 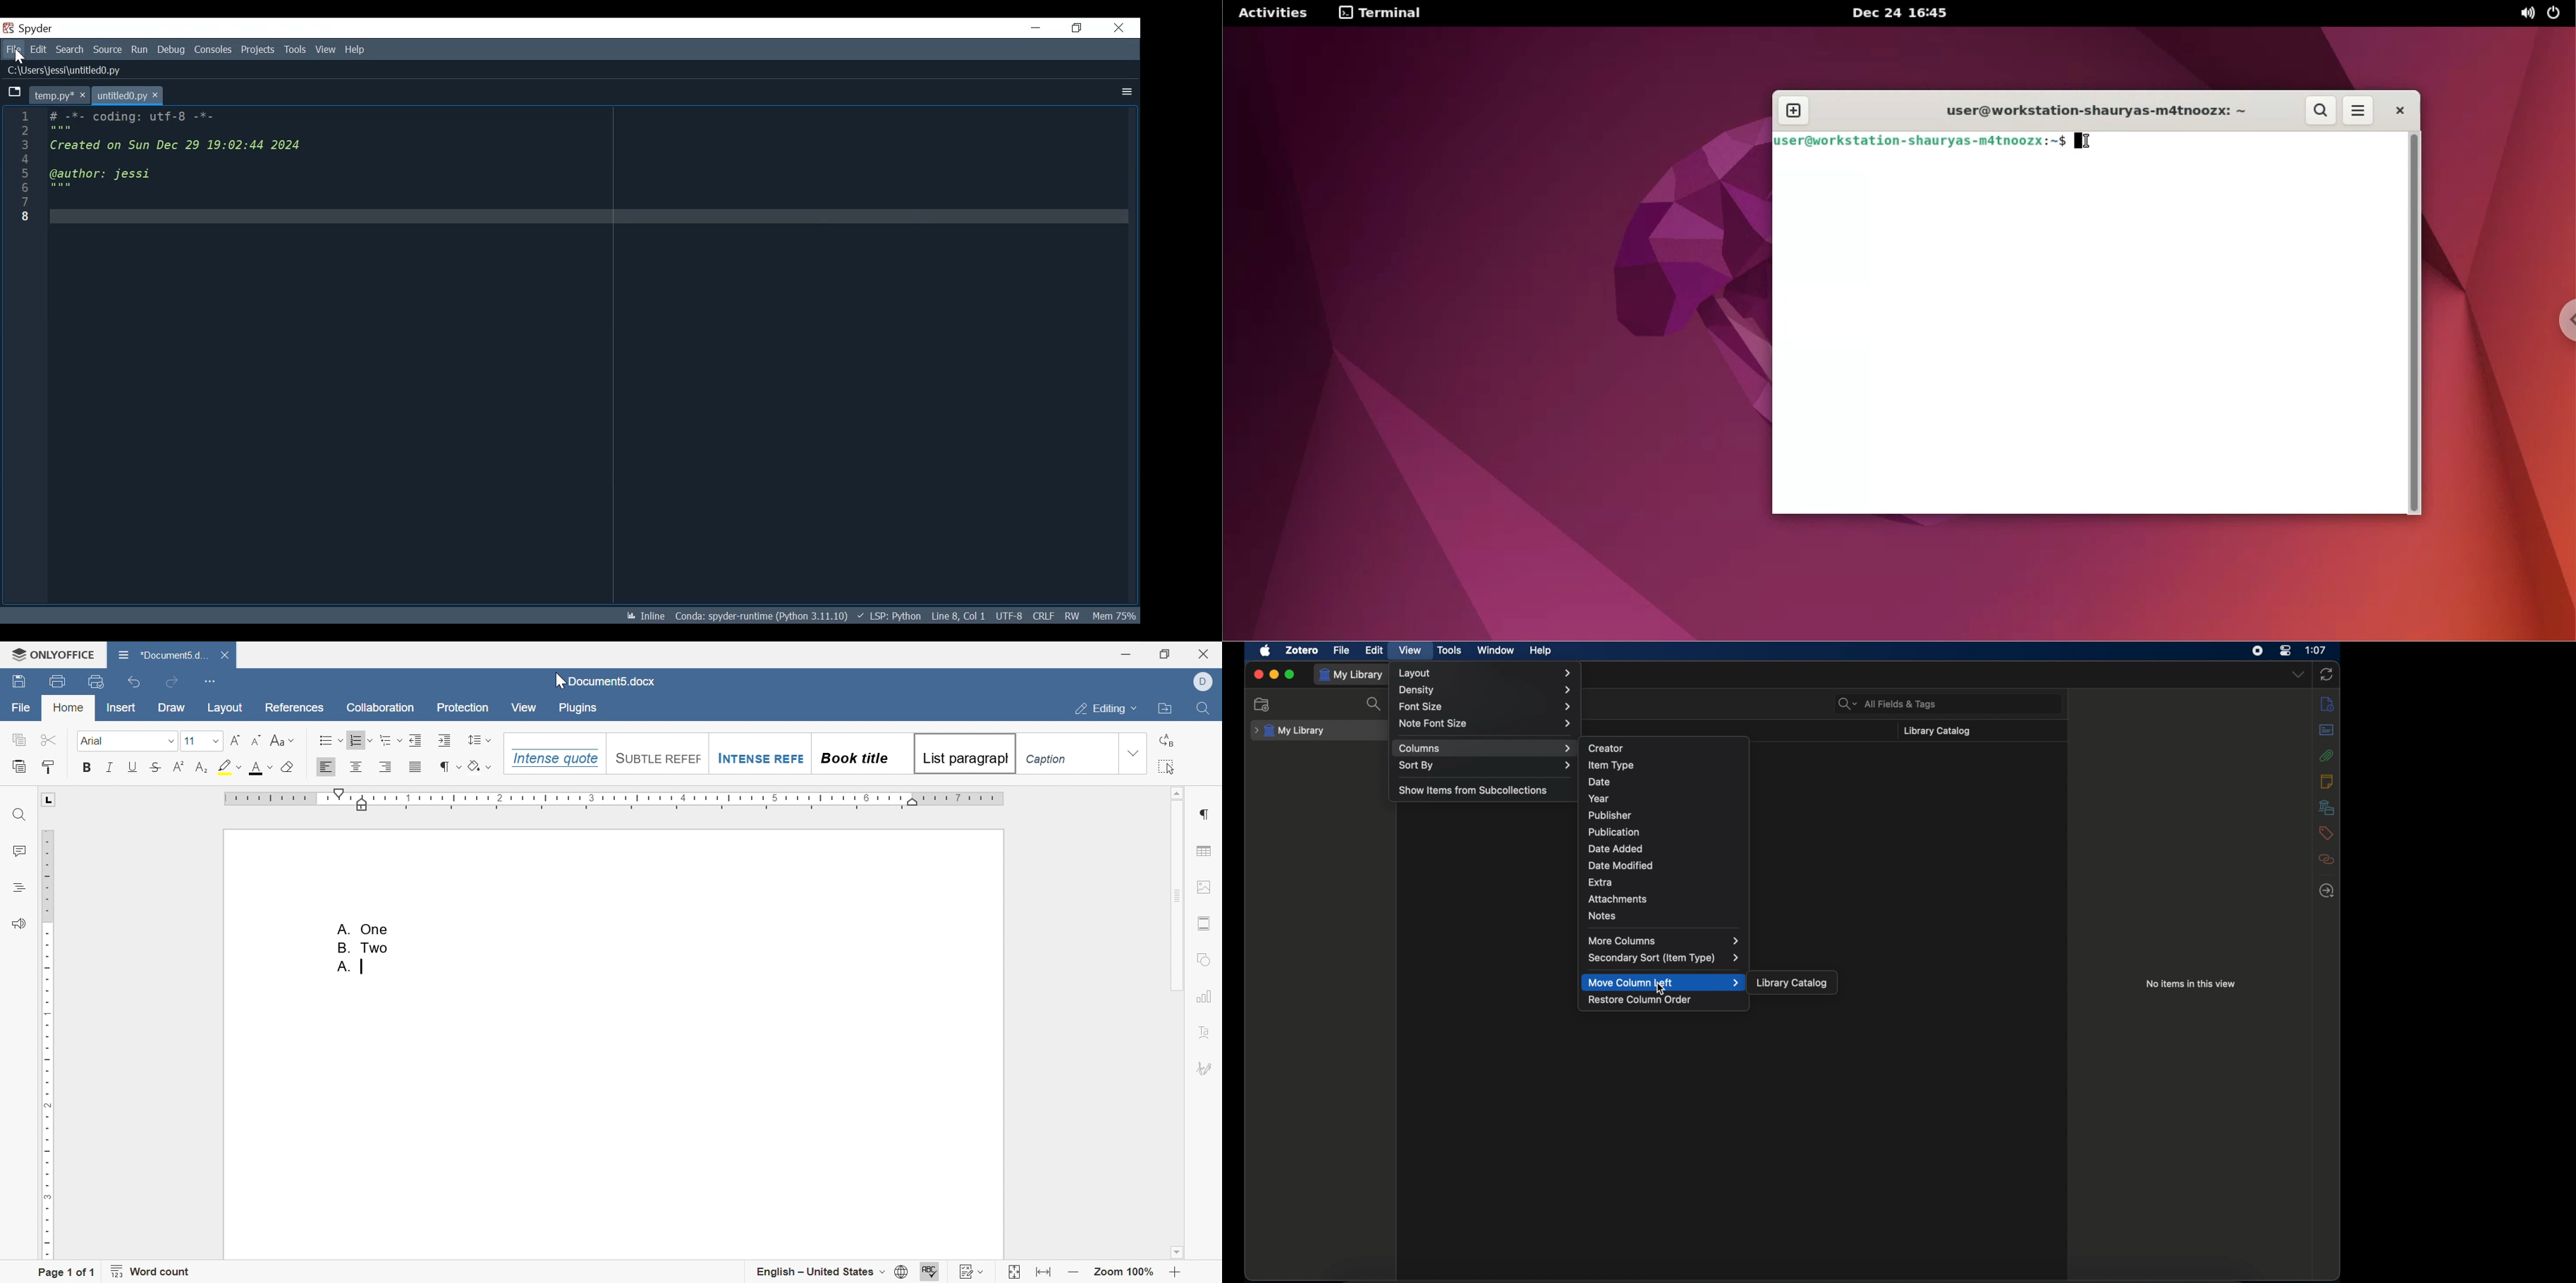 I want to click on shape settings, so click(x=1202, y=958).